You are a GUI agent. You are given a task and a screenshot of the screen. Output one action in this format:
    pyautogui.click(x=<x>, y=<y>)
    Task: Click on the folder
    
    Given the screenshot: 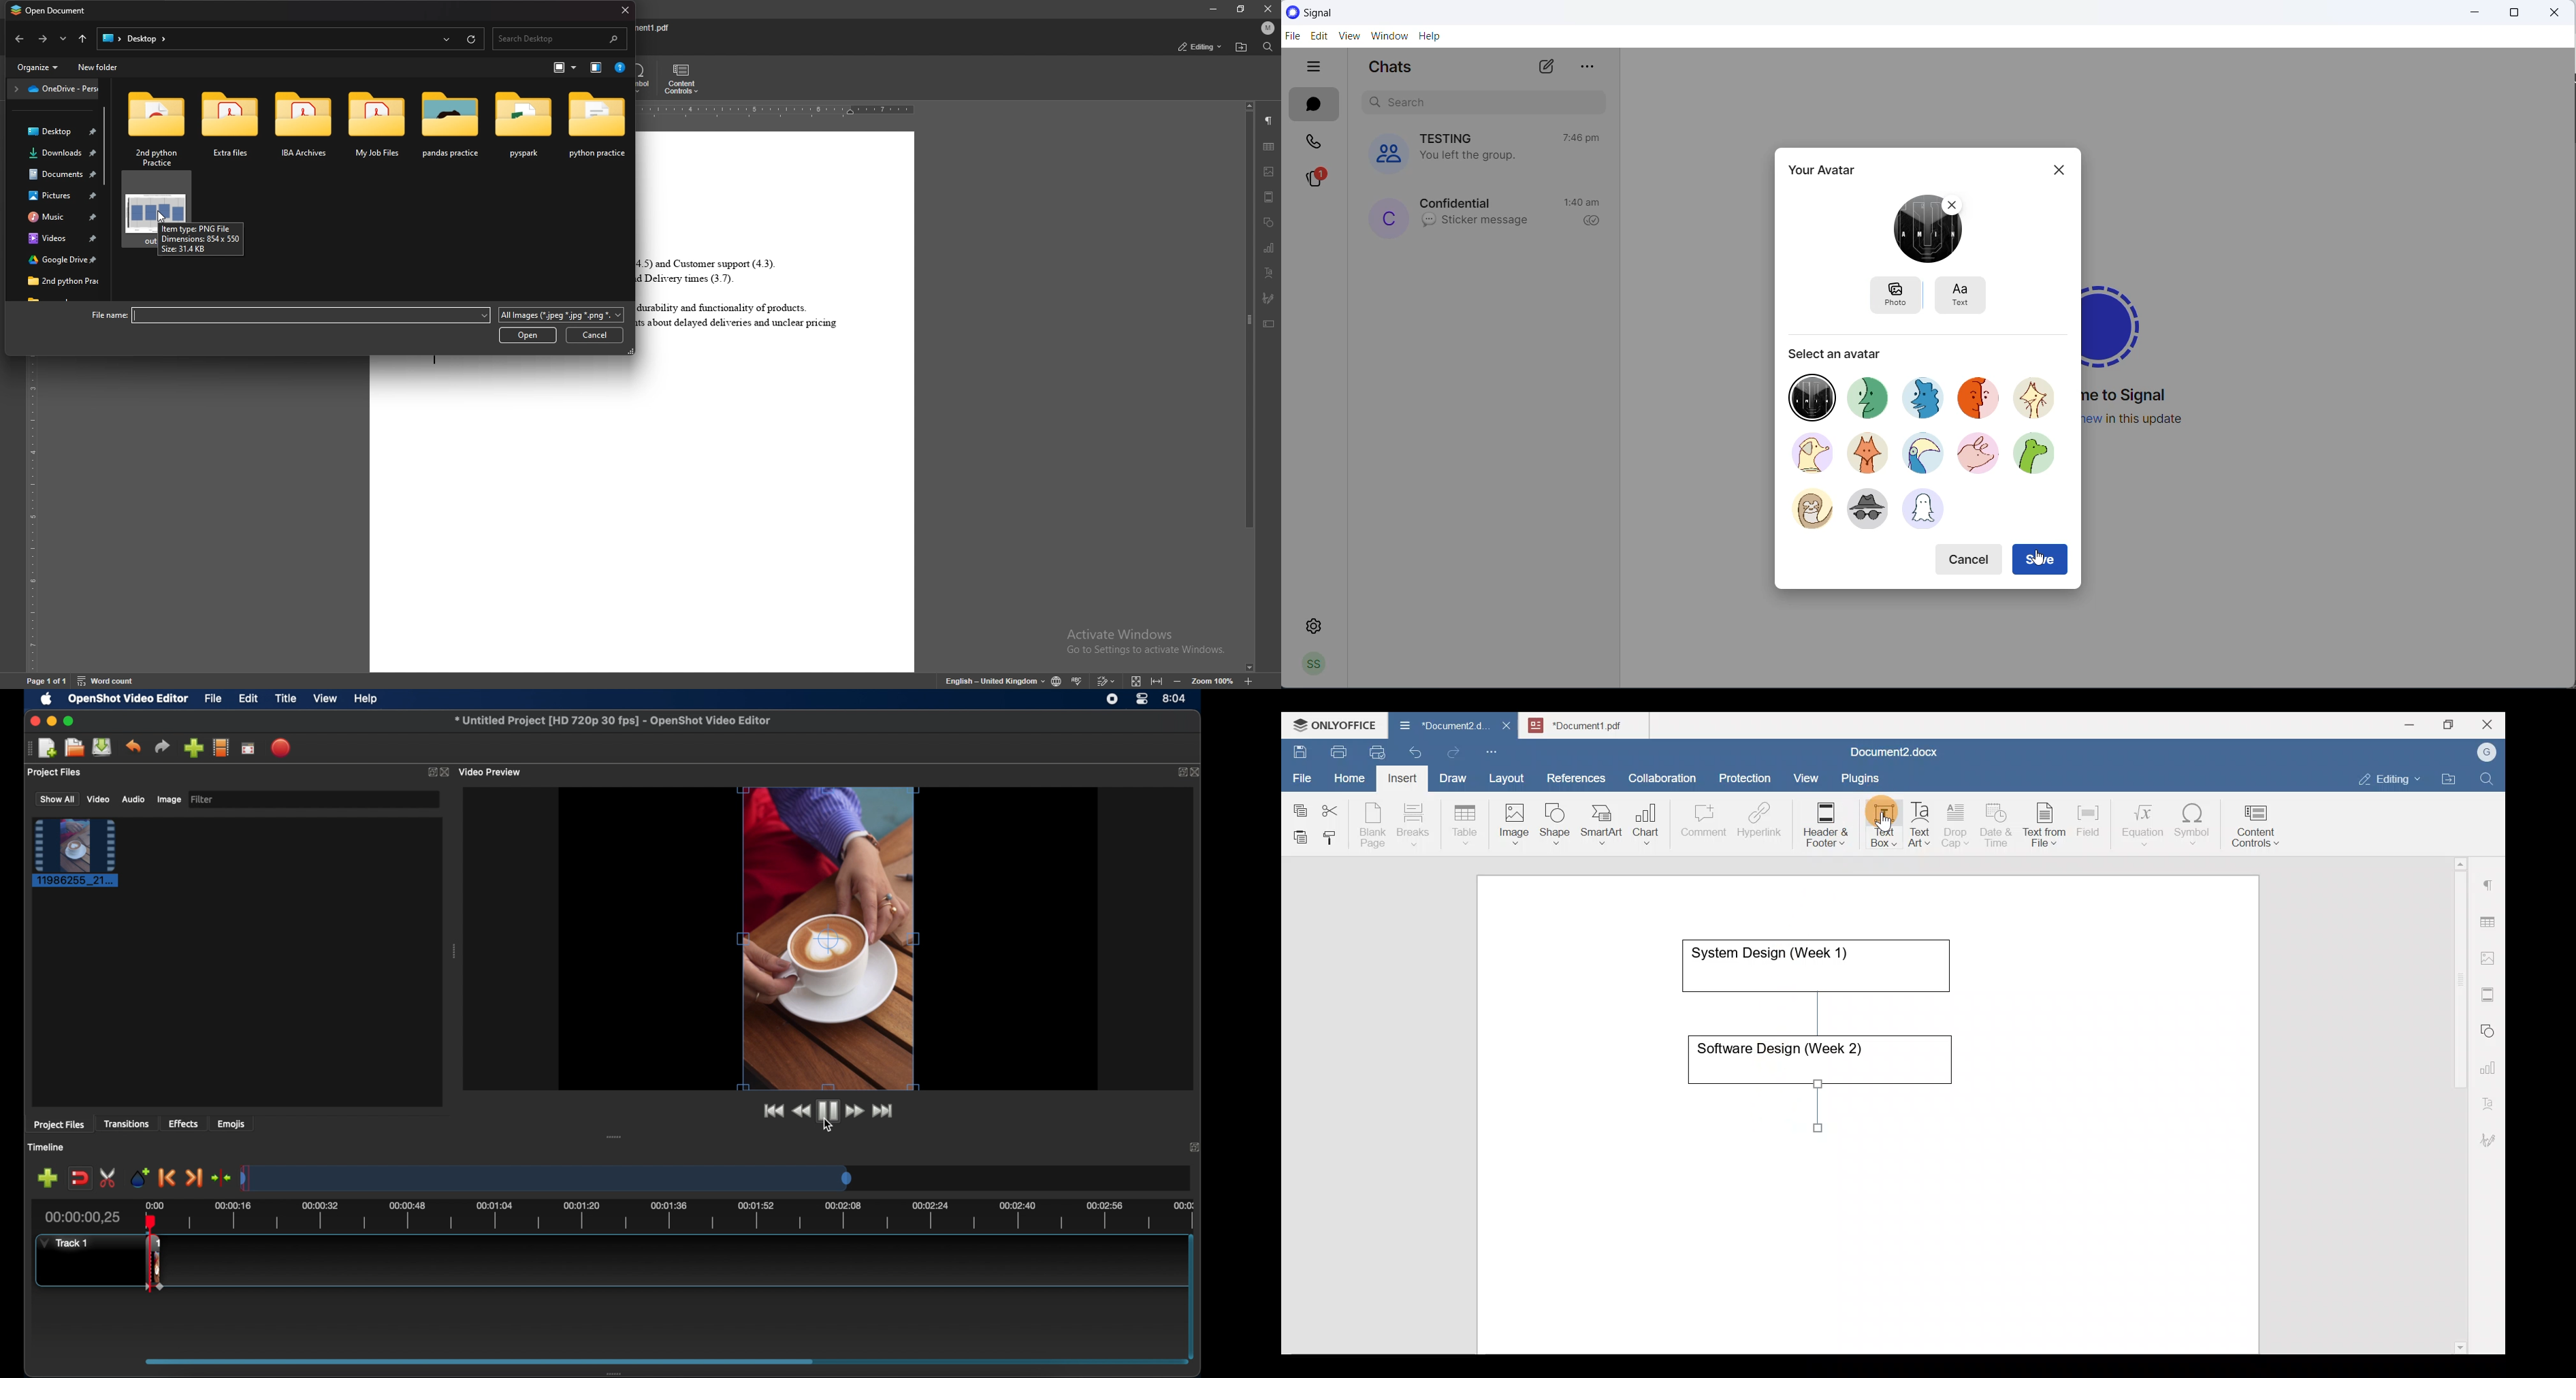 What is the action you would take?
    pyautogui.click(x=597, y=125)
    